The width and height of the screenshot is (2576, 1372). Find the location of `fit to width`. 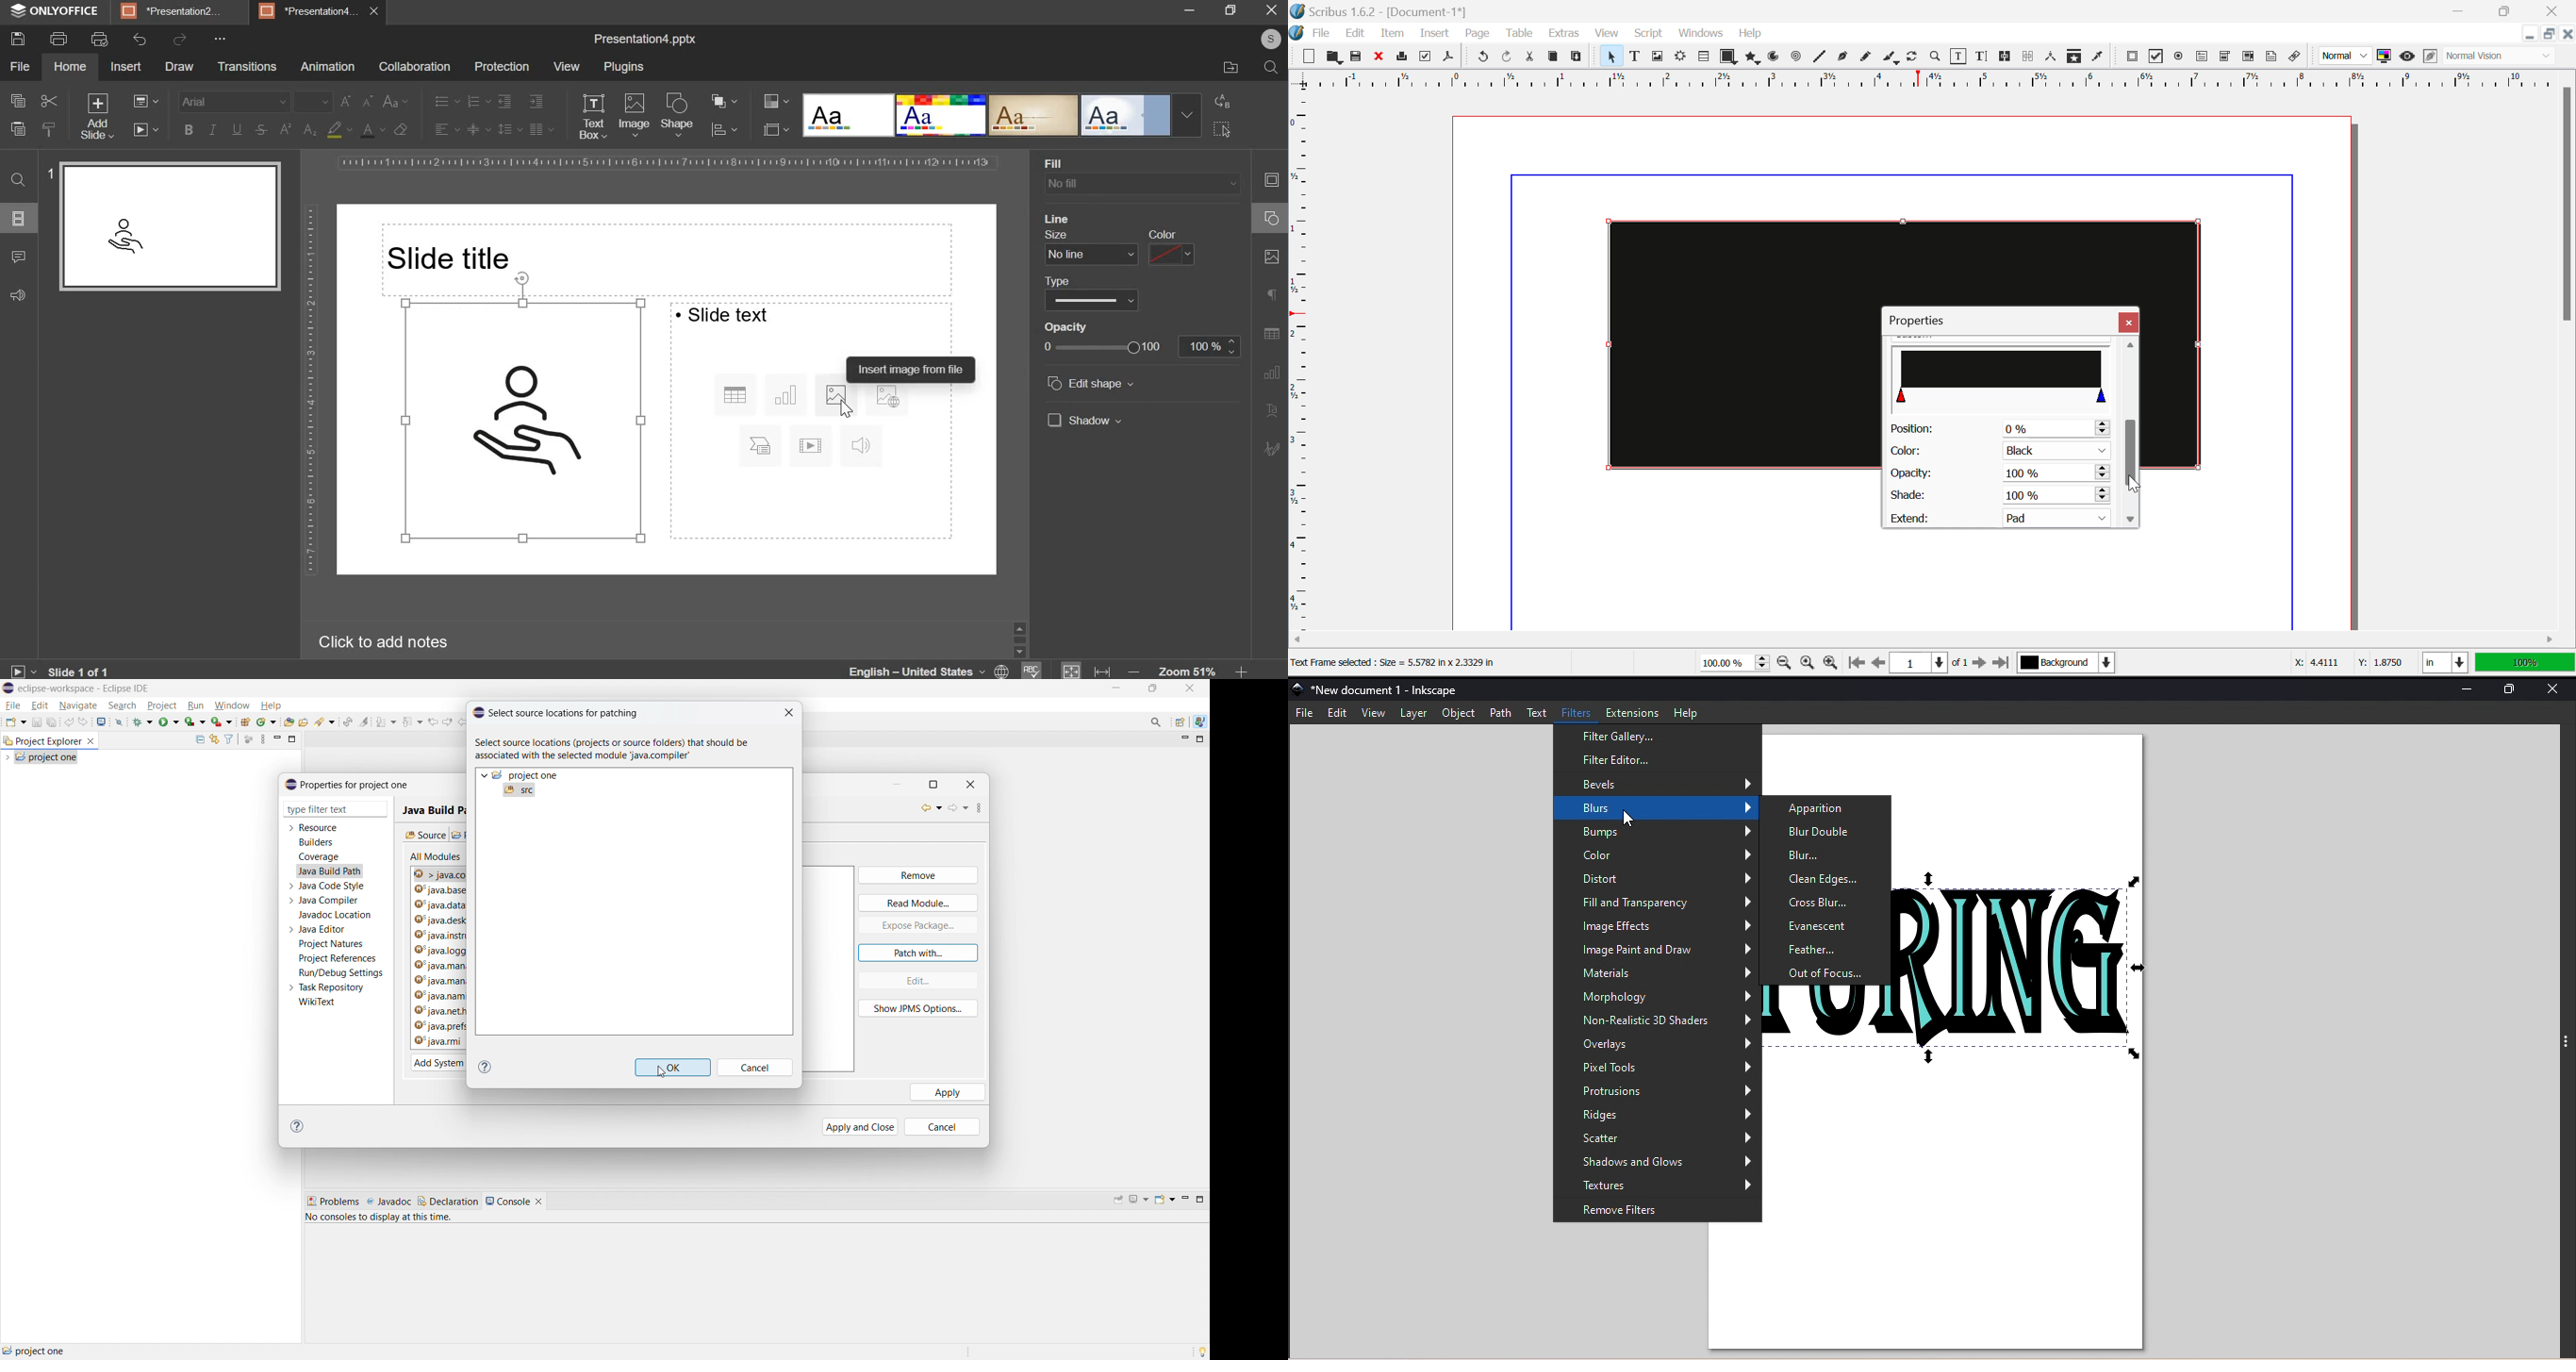

fit to width is located at coordinates (1103, 671).